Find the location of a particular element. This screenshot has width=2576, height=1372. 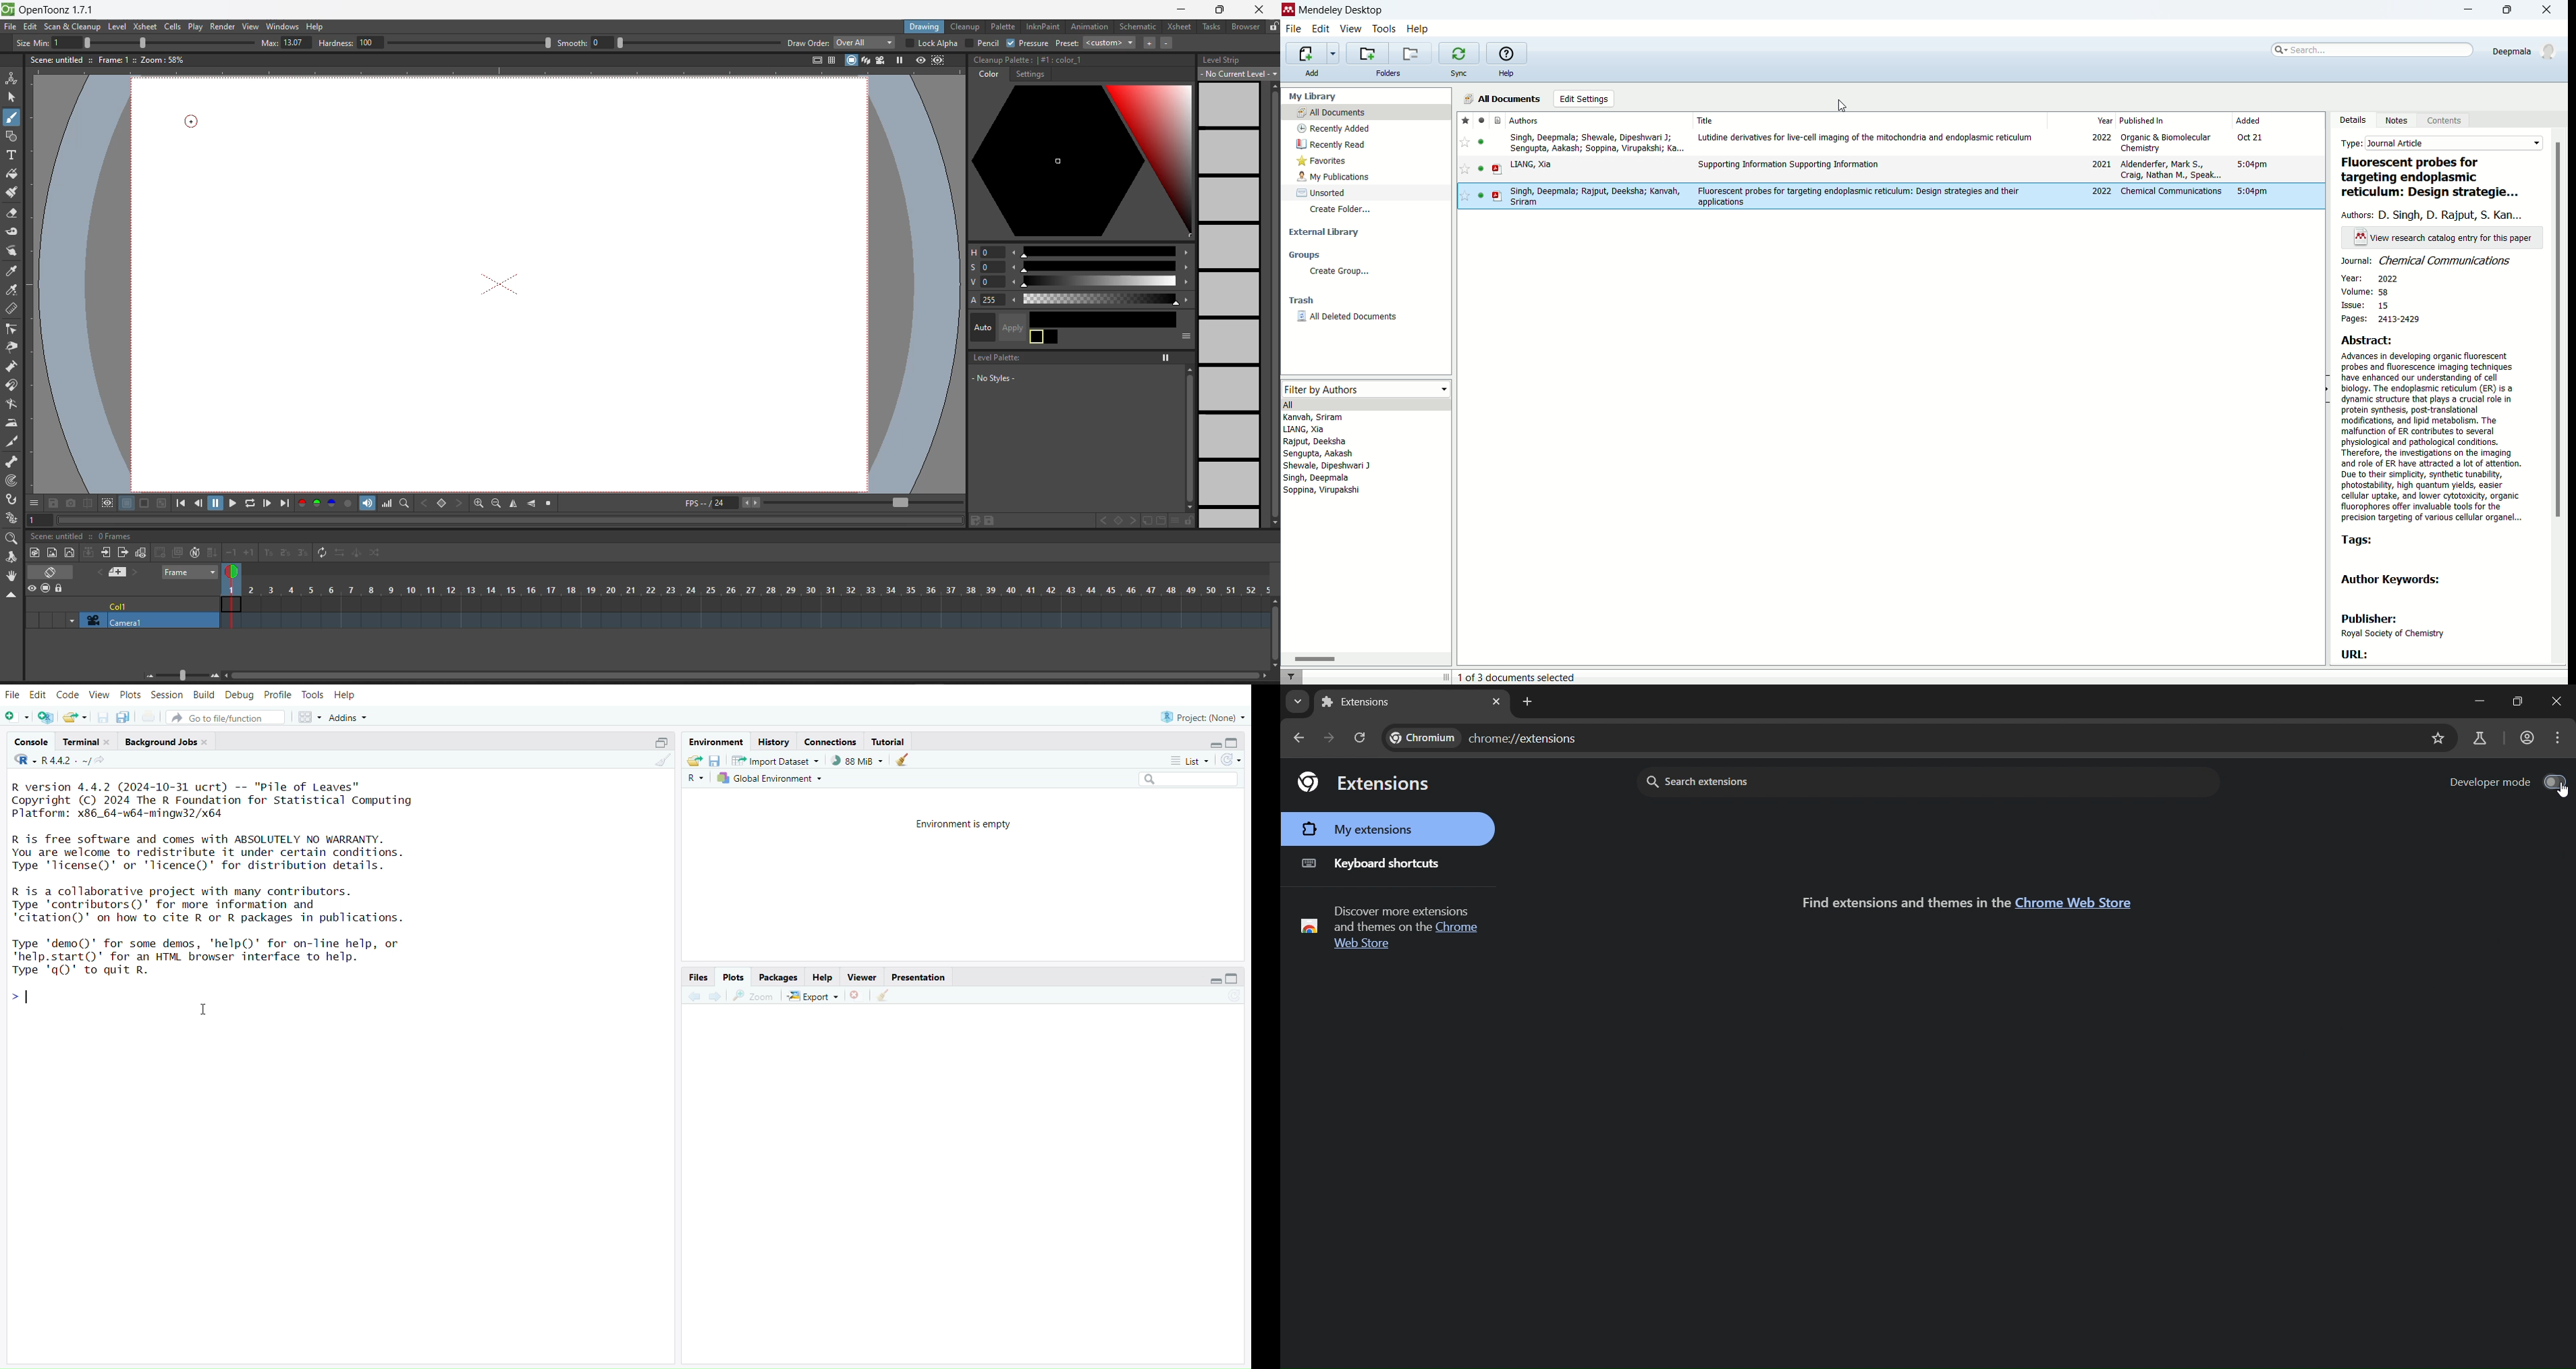

extensions is located at coordinates (1365, 783).